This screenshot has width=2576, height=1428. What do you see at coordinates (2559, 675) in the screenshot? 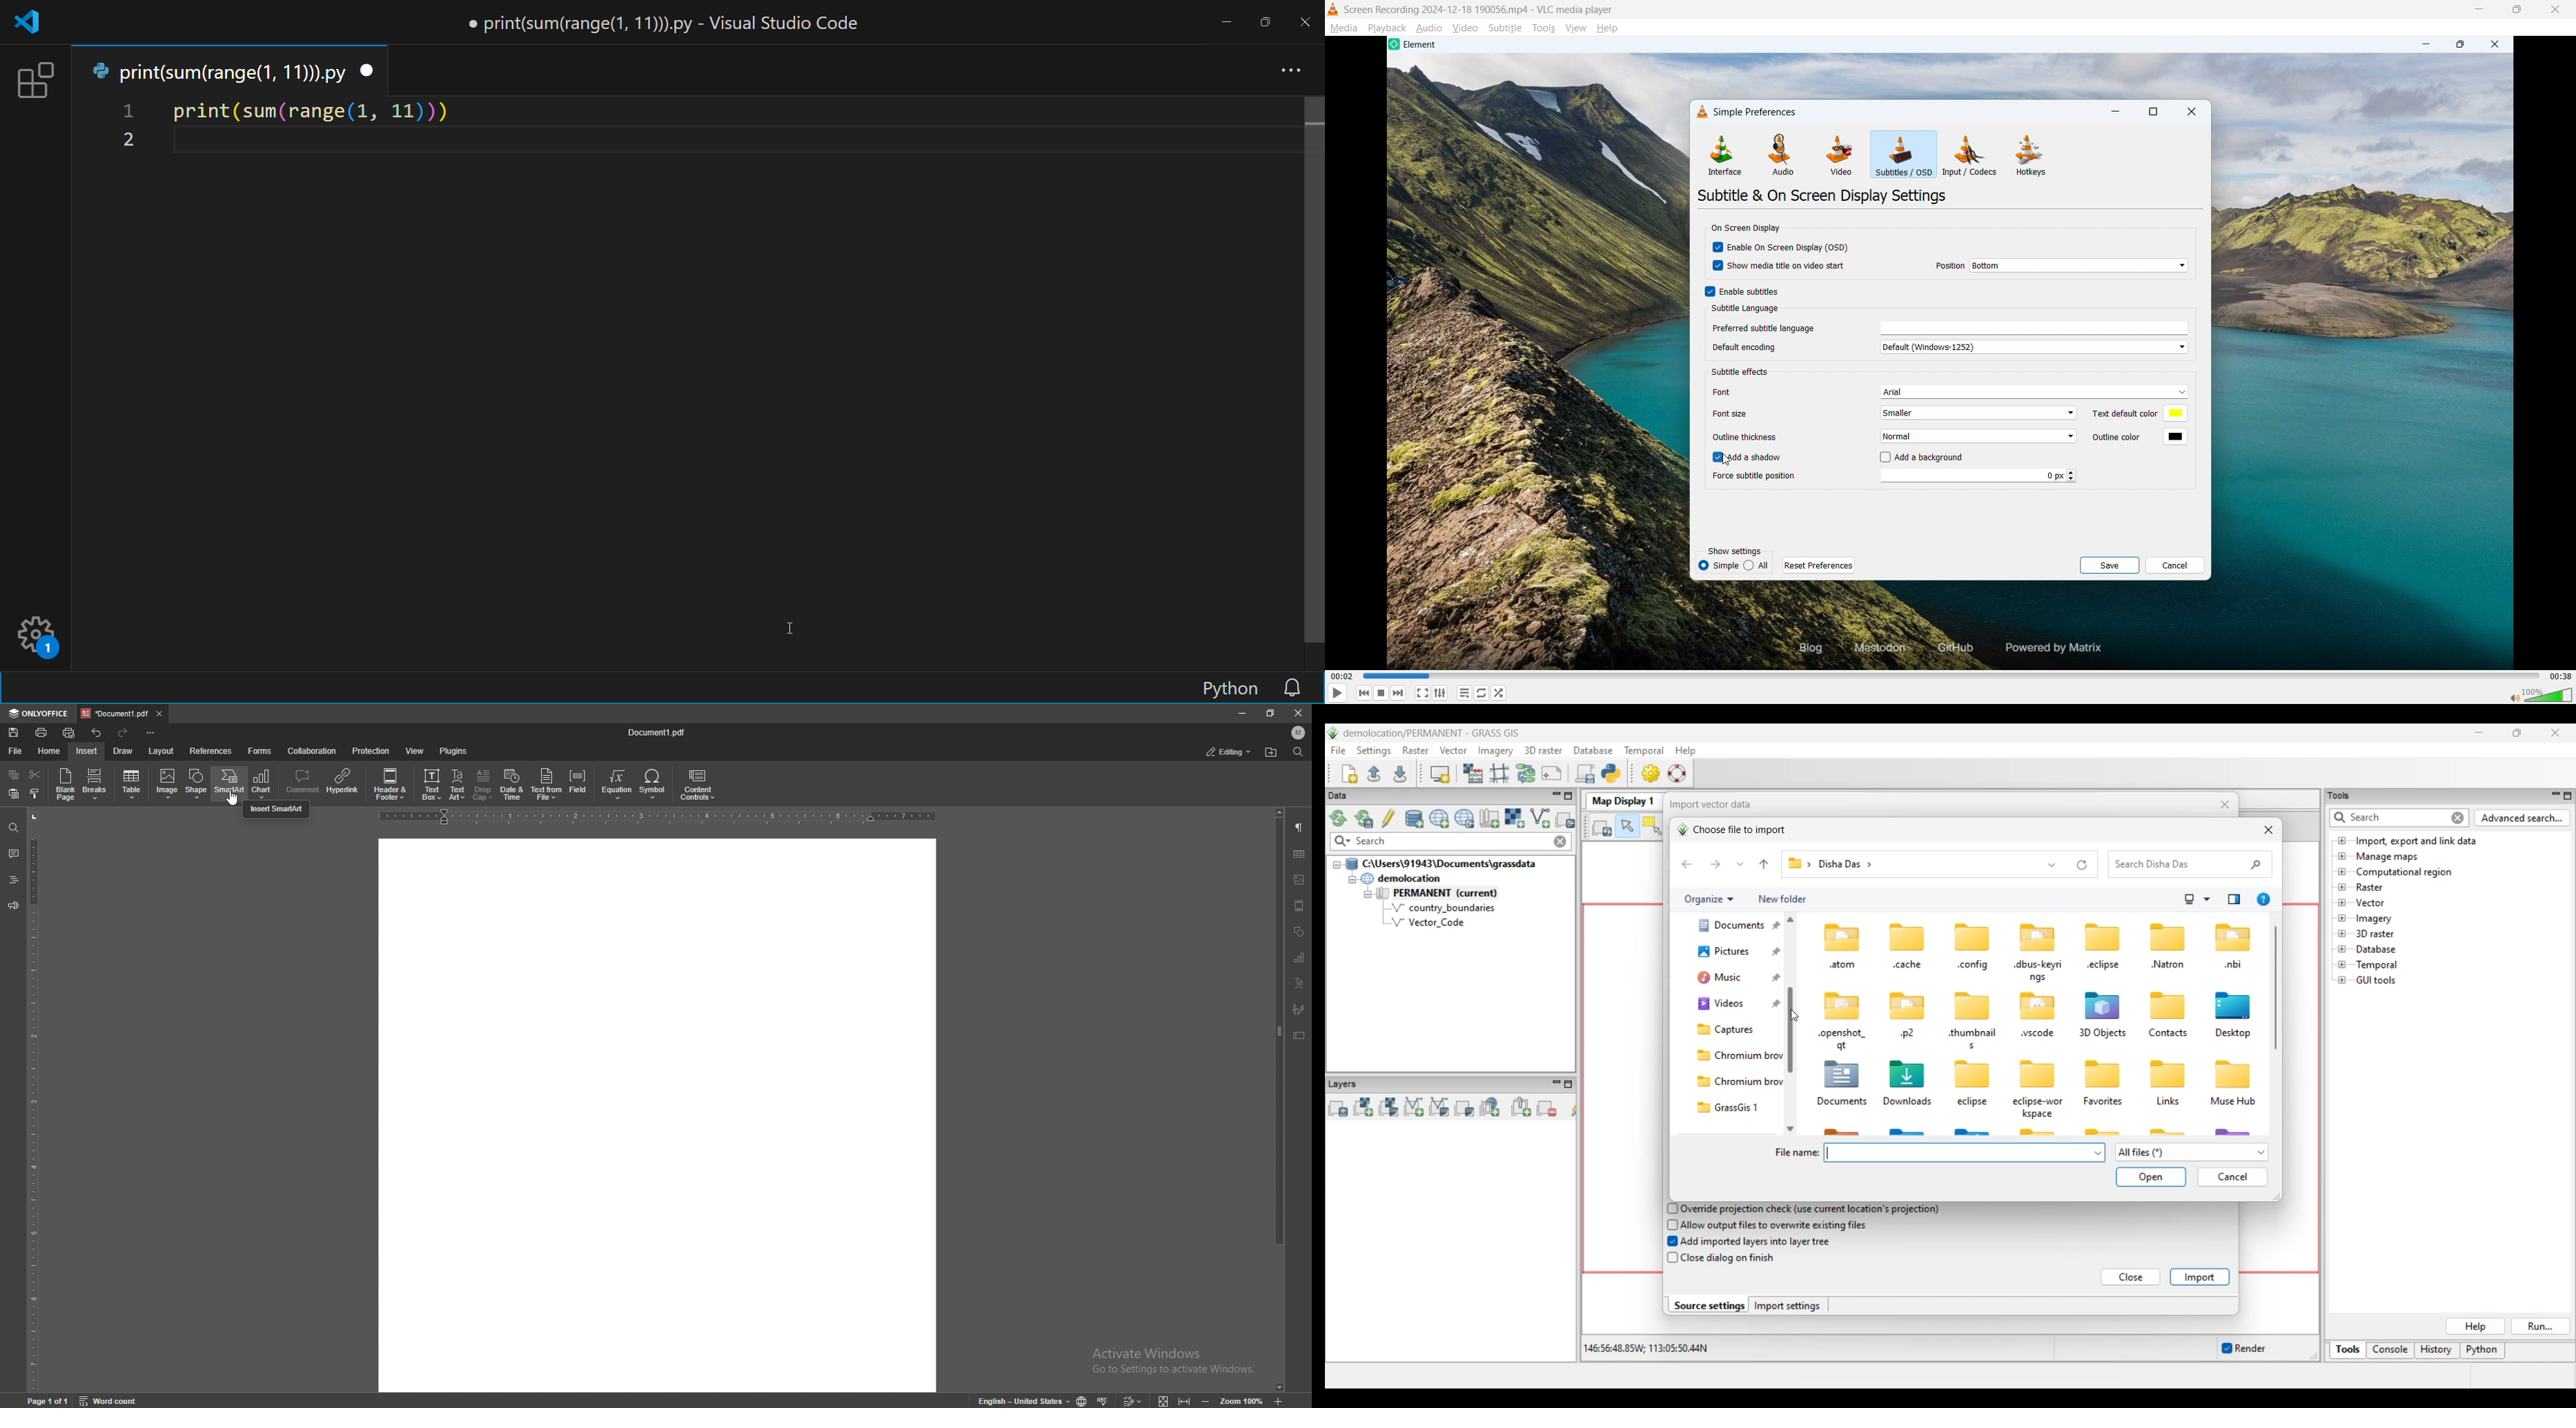
I see `00 : 38` at bounding box center [2559, 675].